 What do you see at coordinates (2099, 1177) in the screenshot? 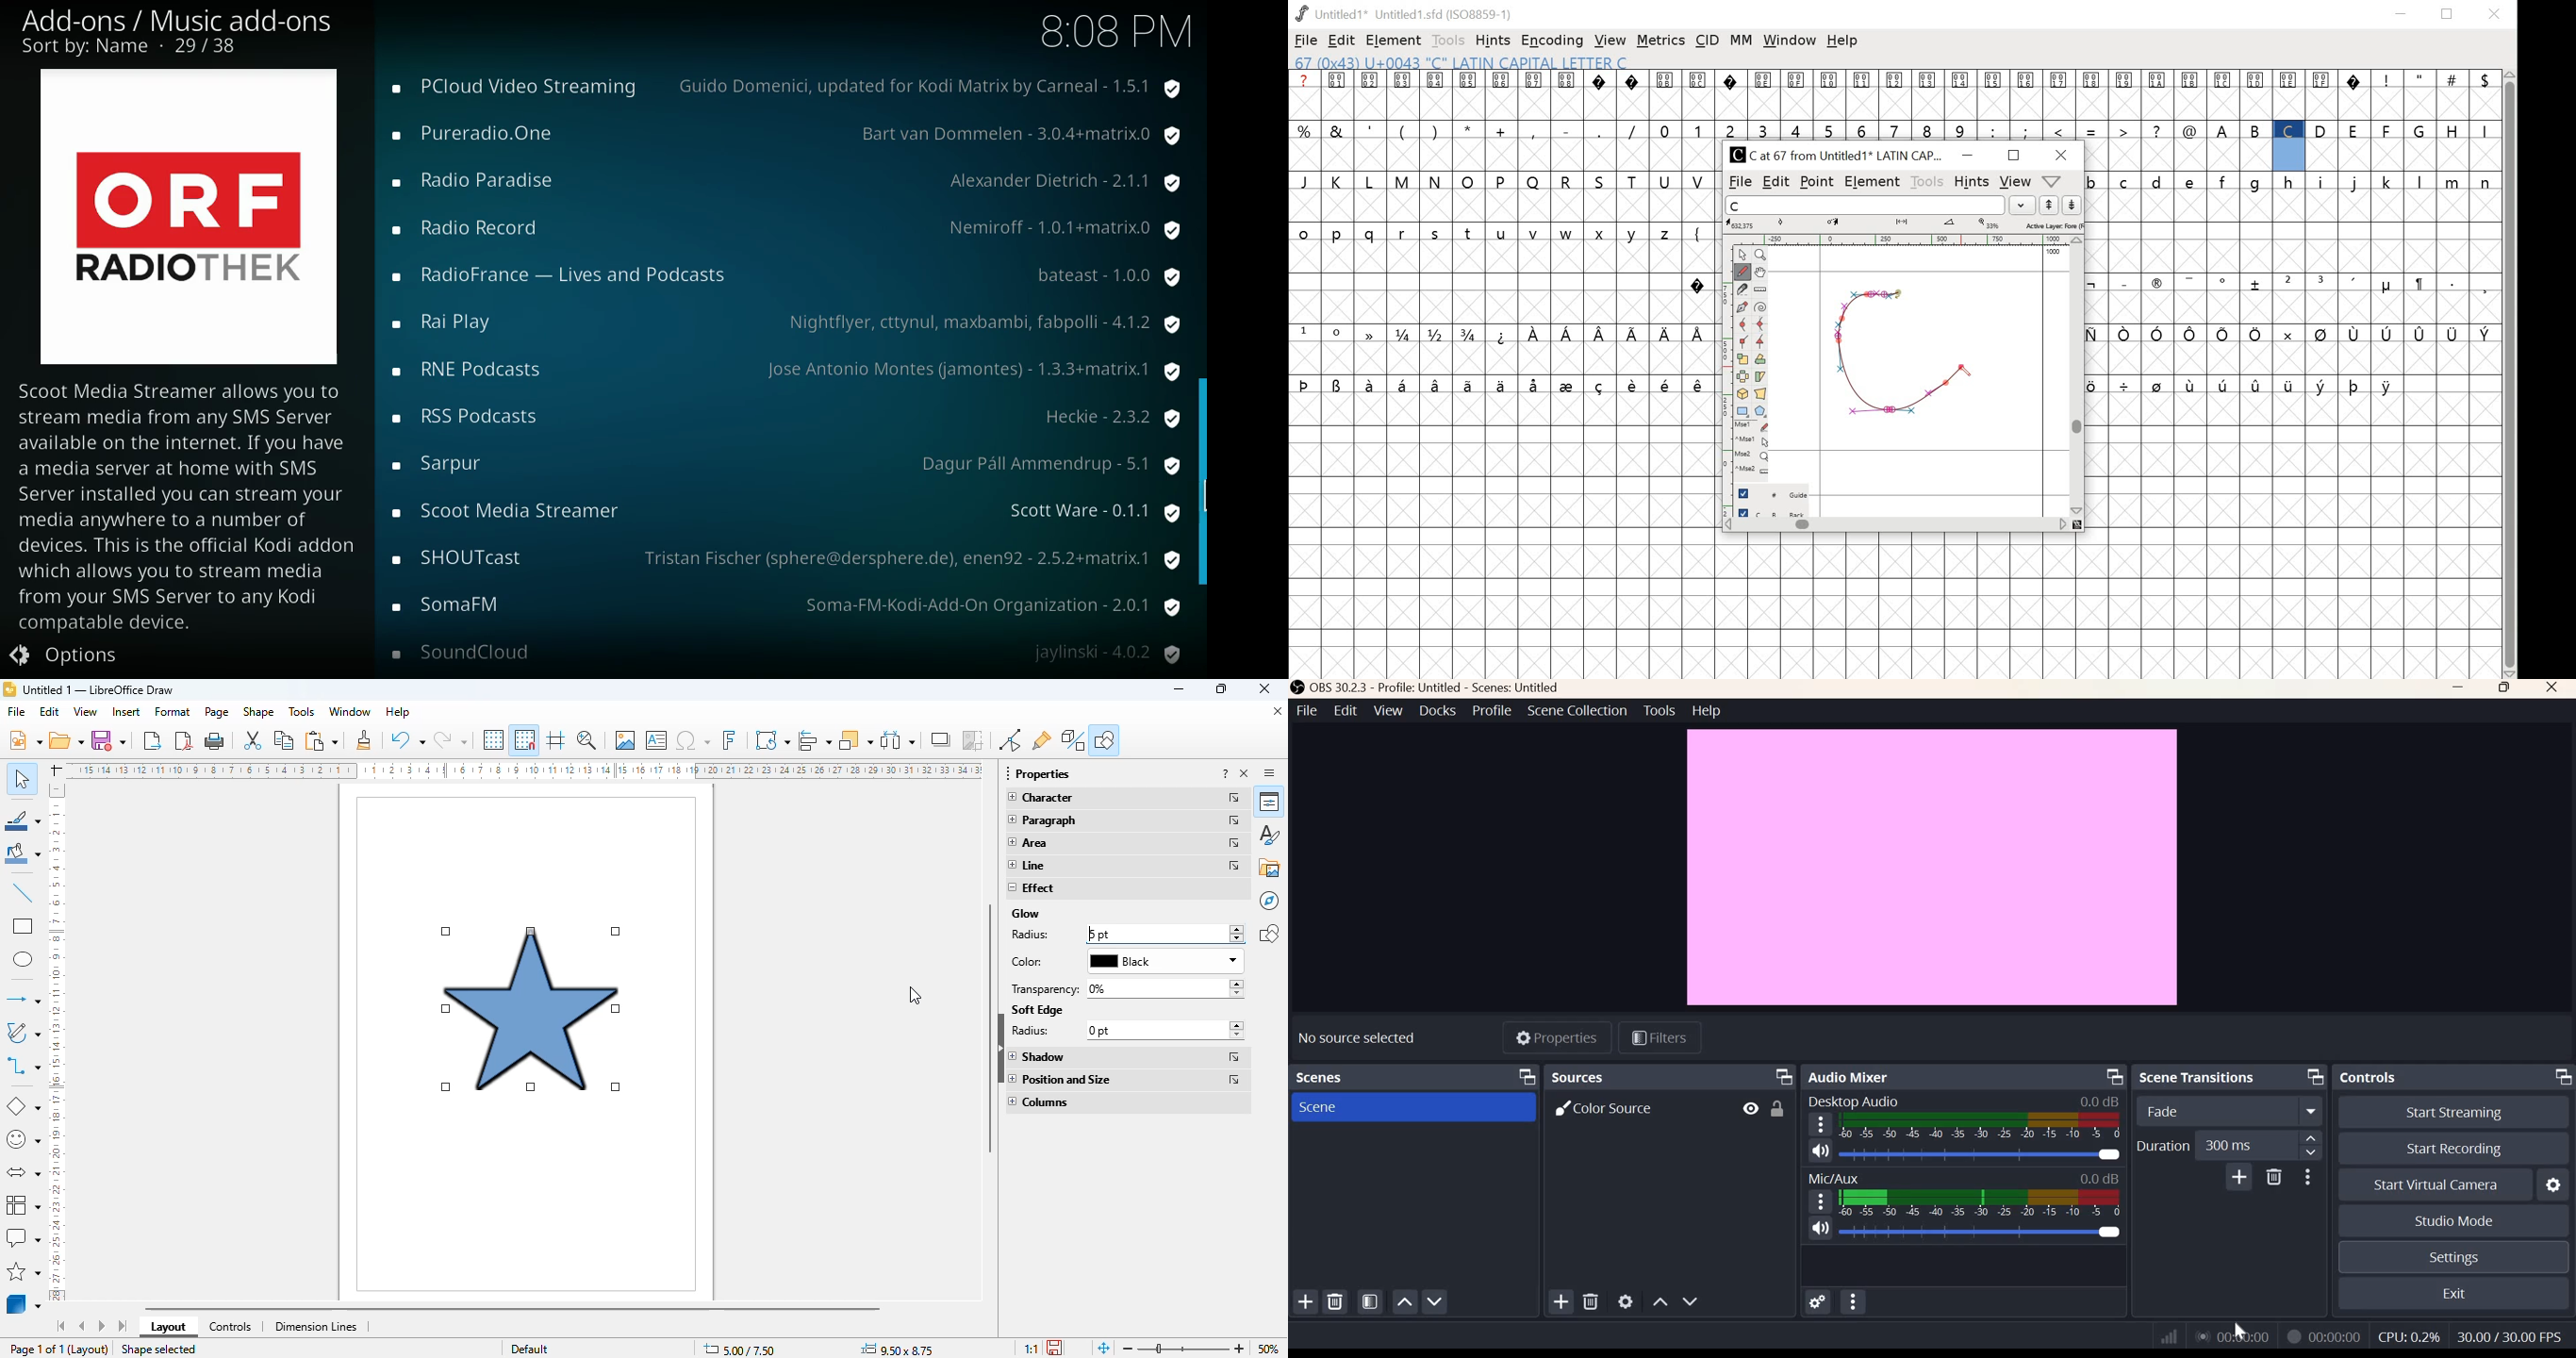
I see `Audio Level Indicator` at bounding box center [2099, 1177].